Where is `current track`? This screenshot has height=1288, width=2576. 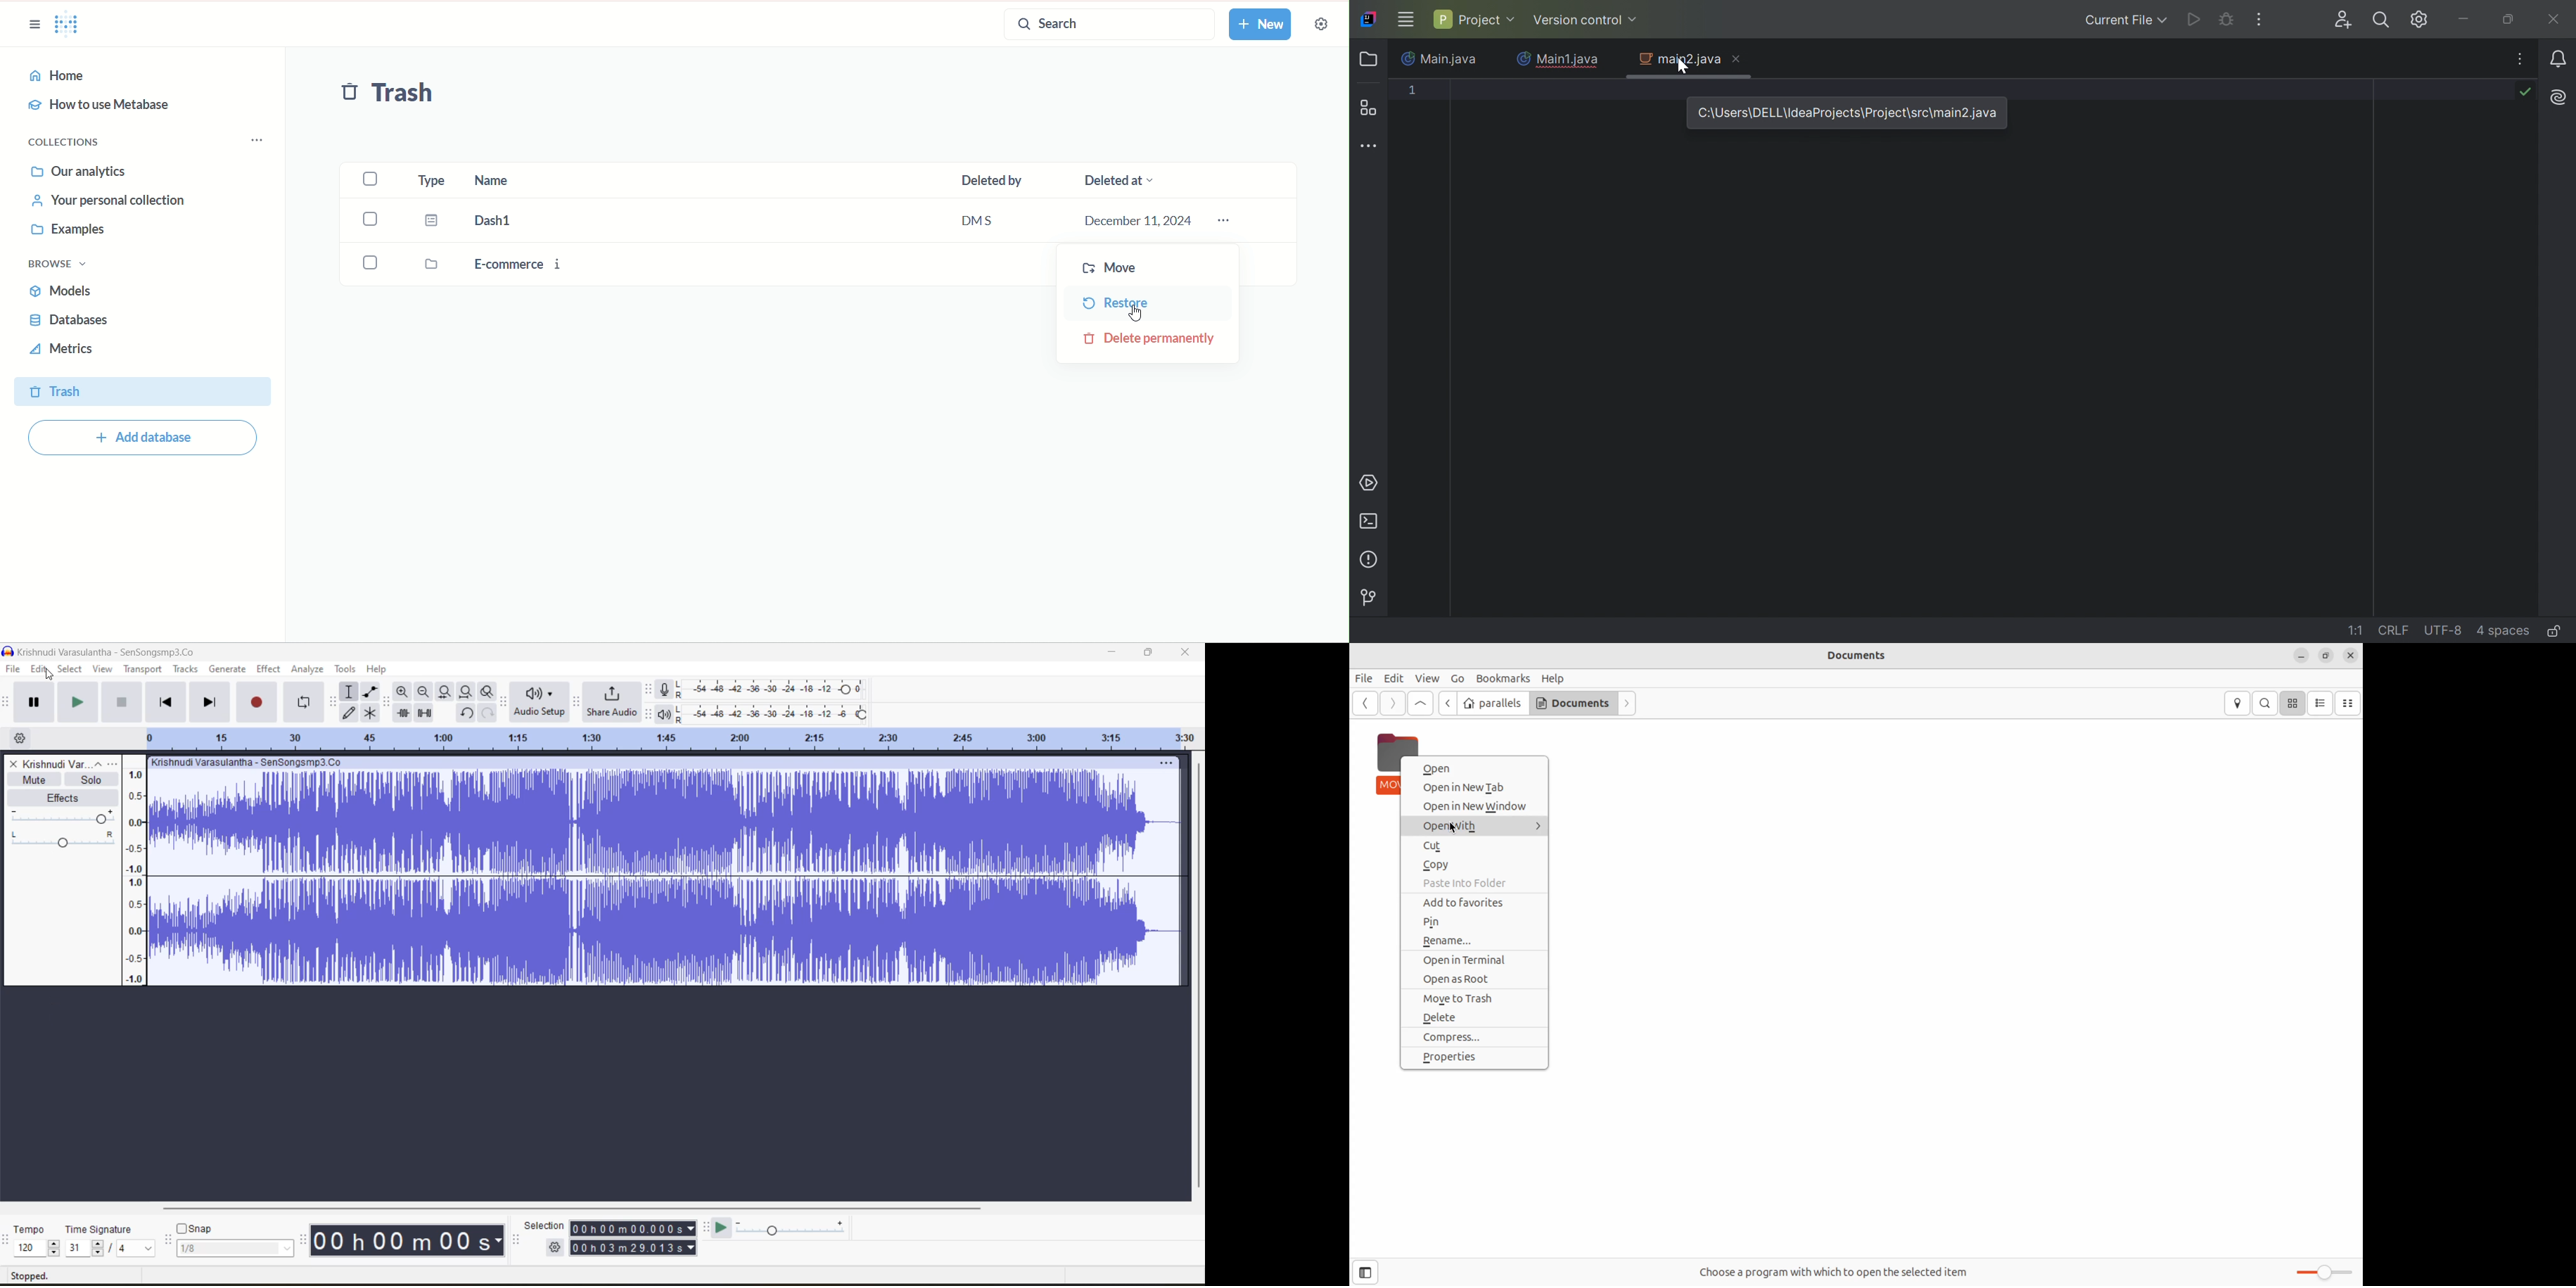
current track is located at coordinates (666, 880).